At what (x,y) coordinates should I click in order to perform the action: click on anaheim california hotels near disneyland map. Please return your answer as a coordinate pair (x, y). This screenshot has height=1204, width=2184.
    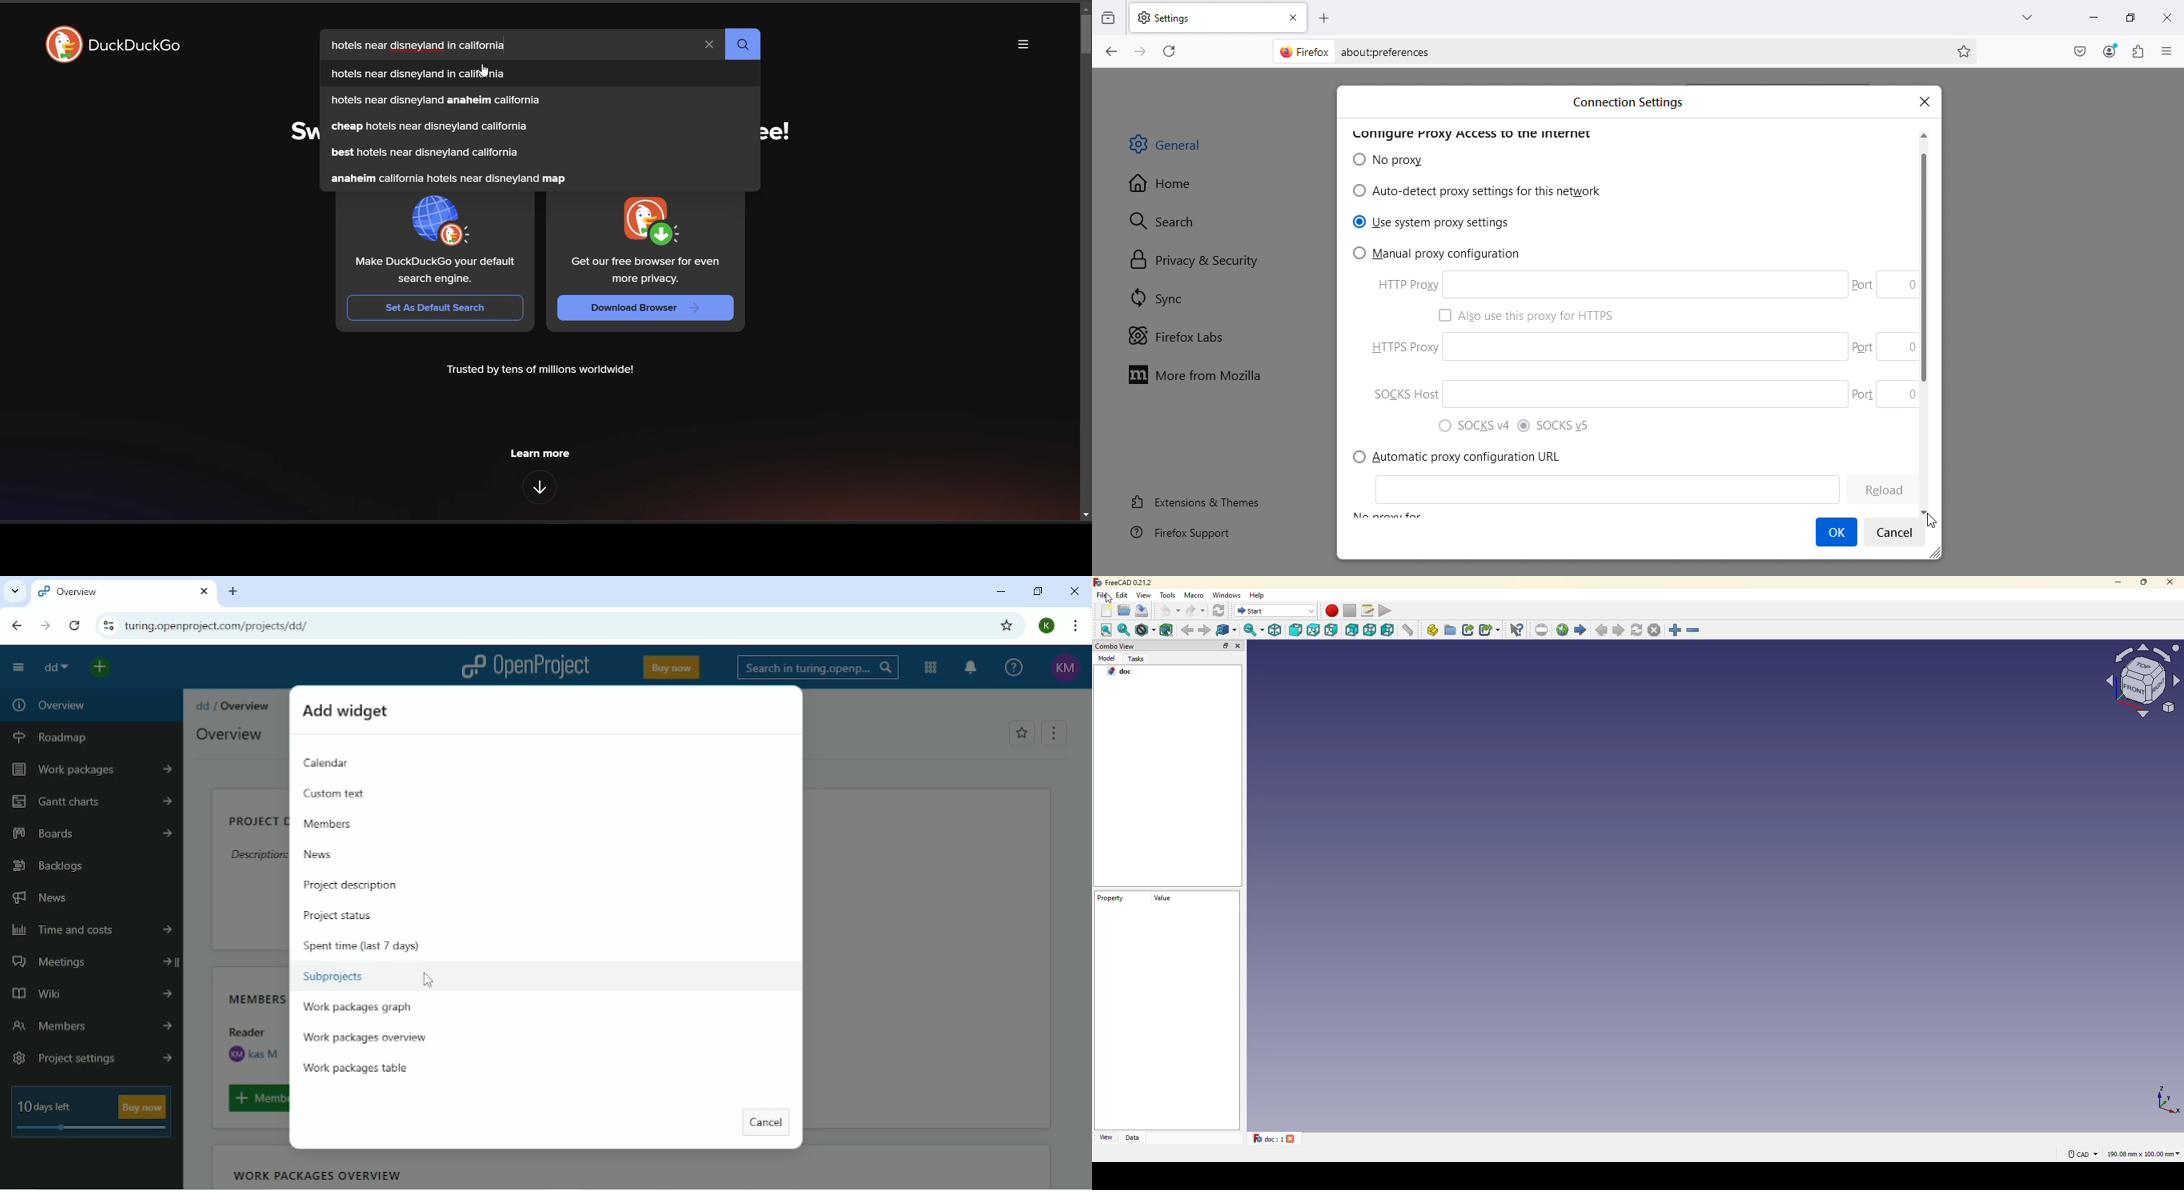
    Looking at the image, I should click on (449, 179).